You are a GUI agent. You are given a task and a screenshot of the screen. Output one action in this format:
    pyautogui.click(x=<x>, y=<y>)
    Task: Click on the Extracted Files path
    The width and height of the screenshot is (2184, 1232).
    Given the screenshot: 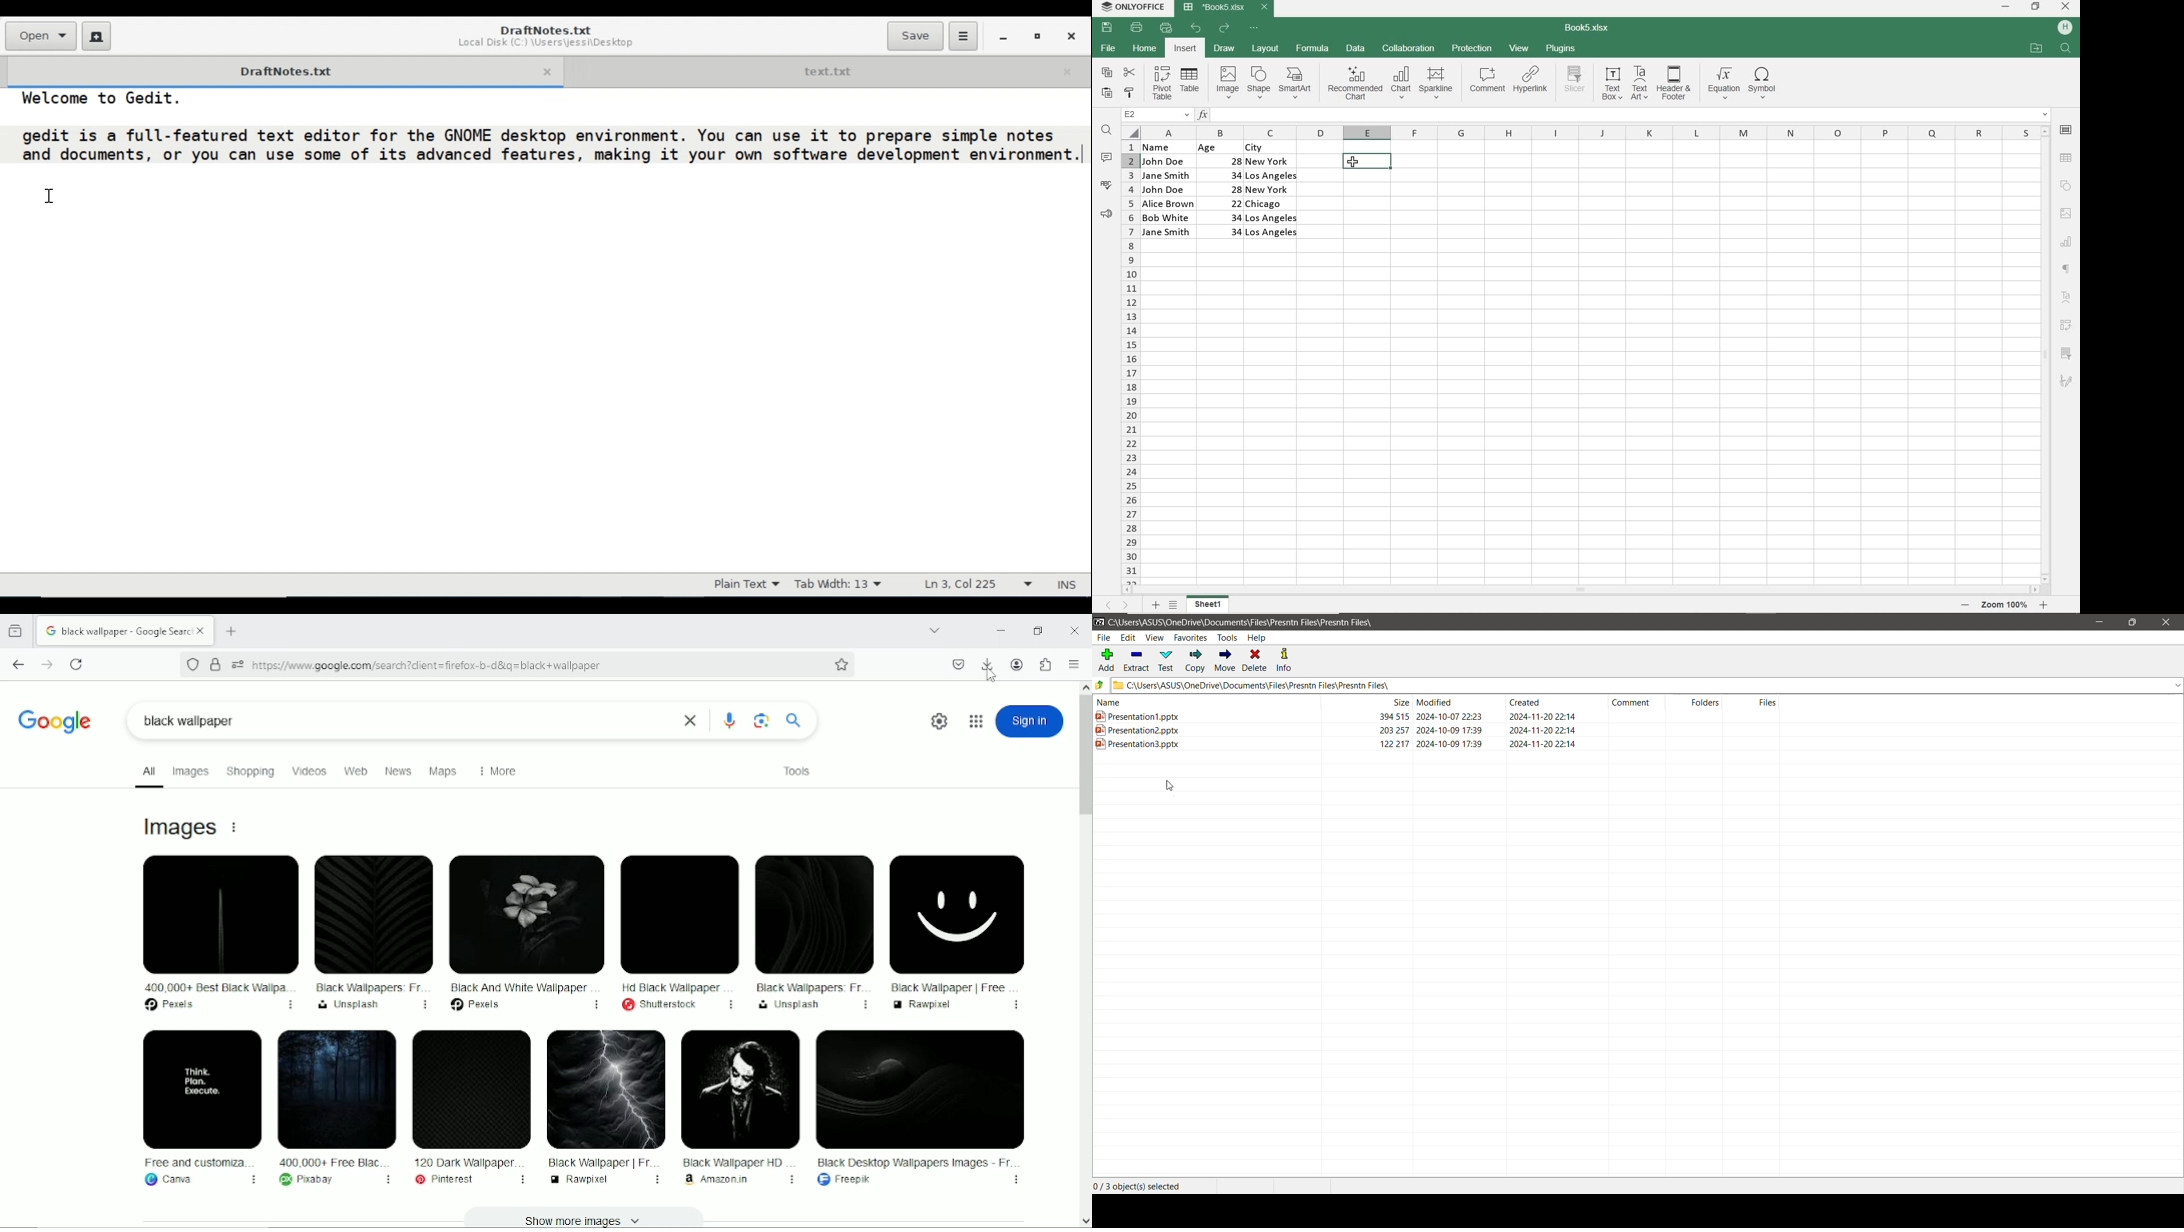 What is the action you would take?
    pyautogui.click(x=1647, y=686)
    